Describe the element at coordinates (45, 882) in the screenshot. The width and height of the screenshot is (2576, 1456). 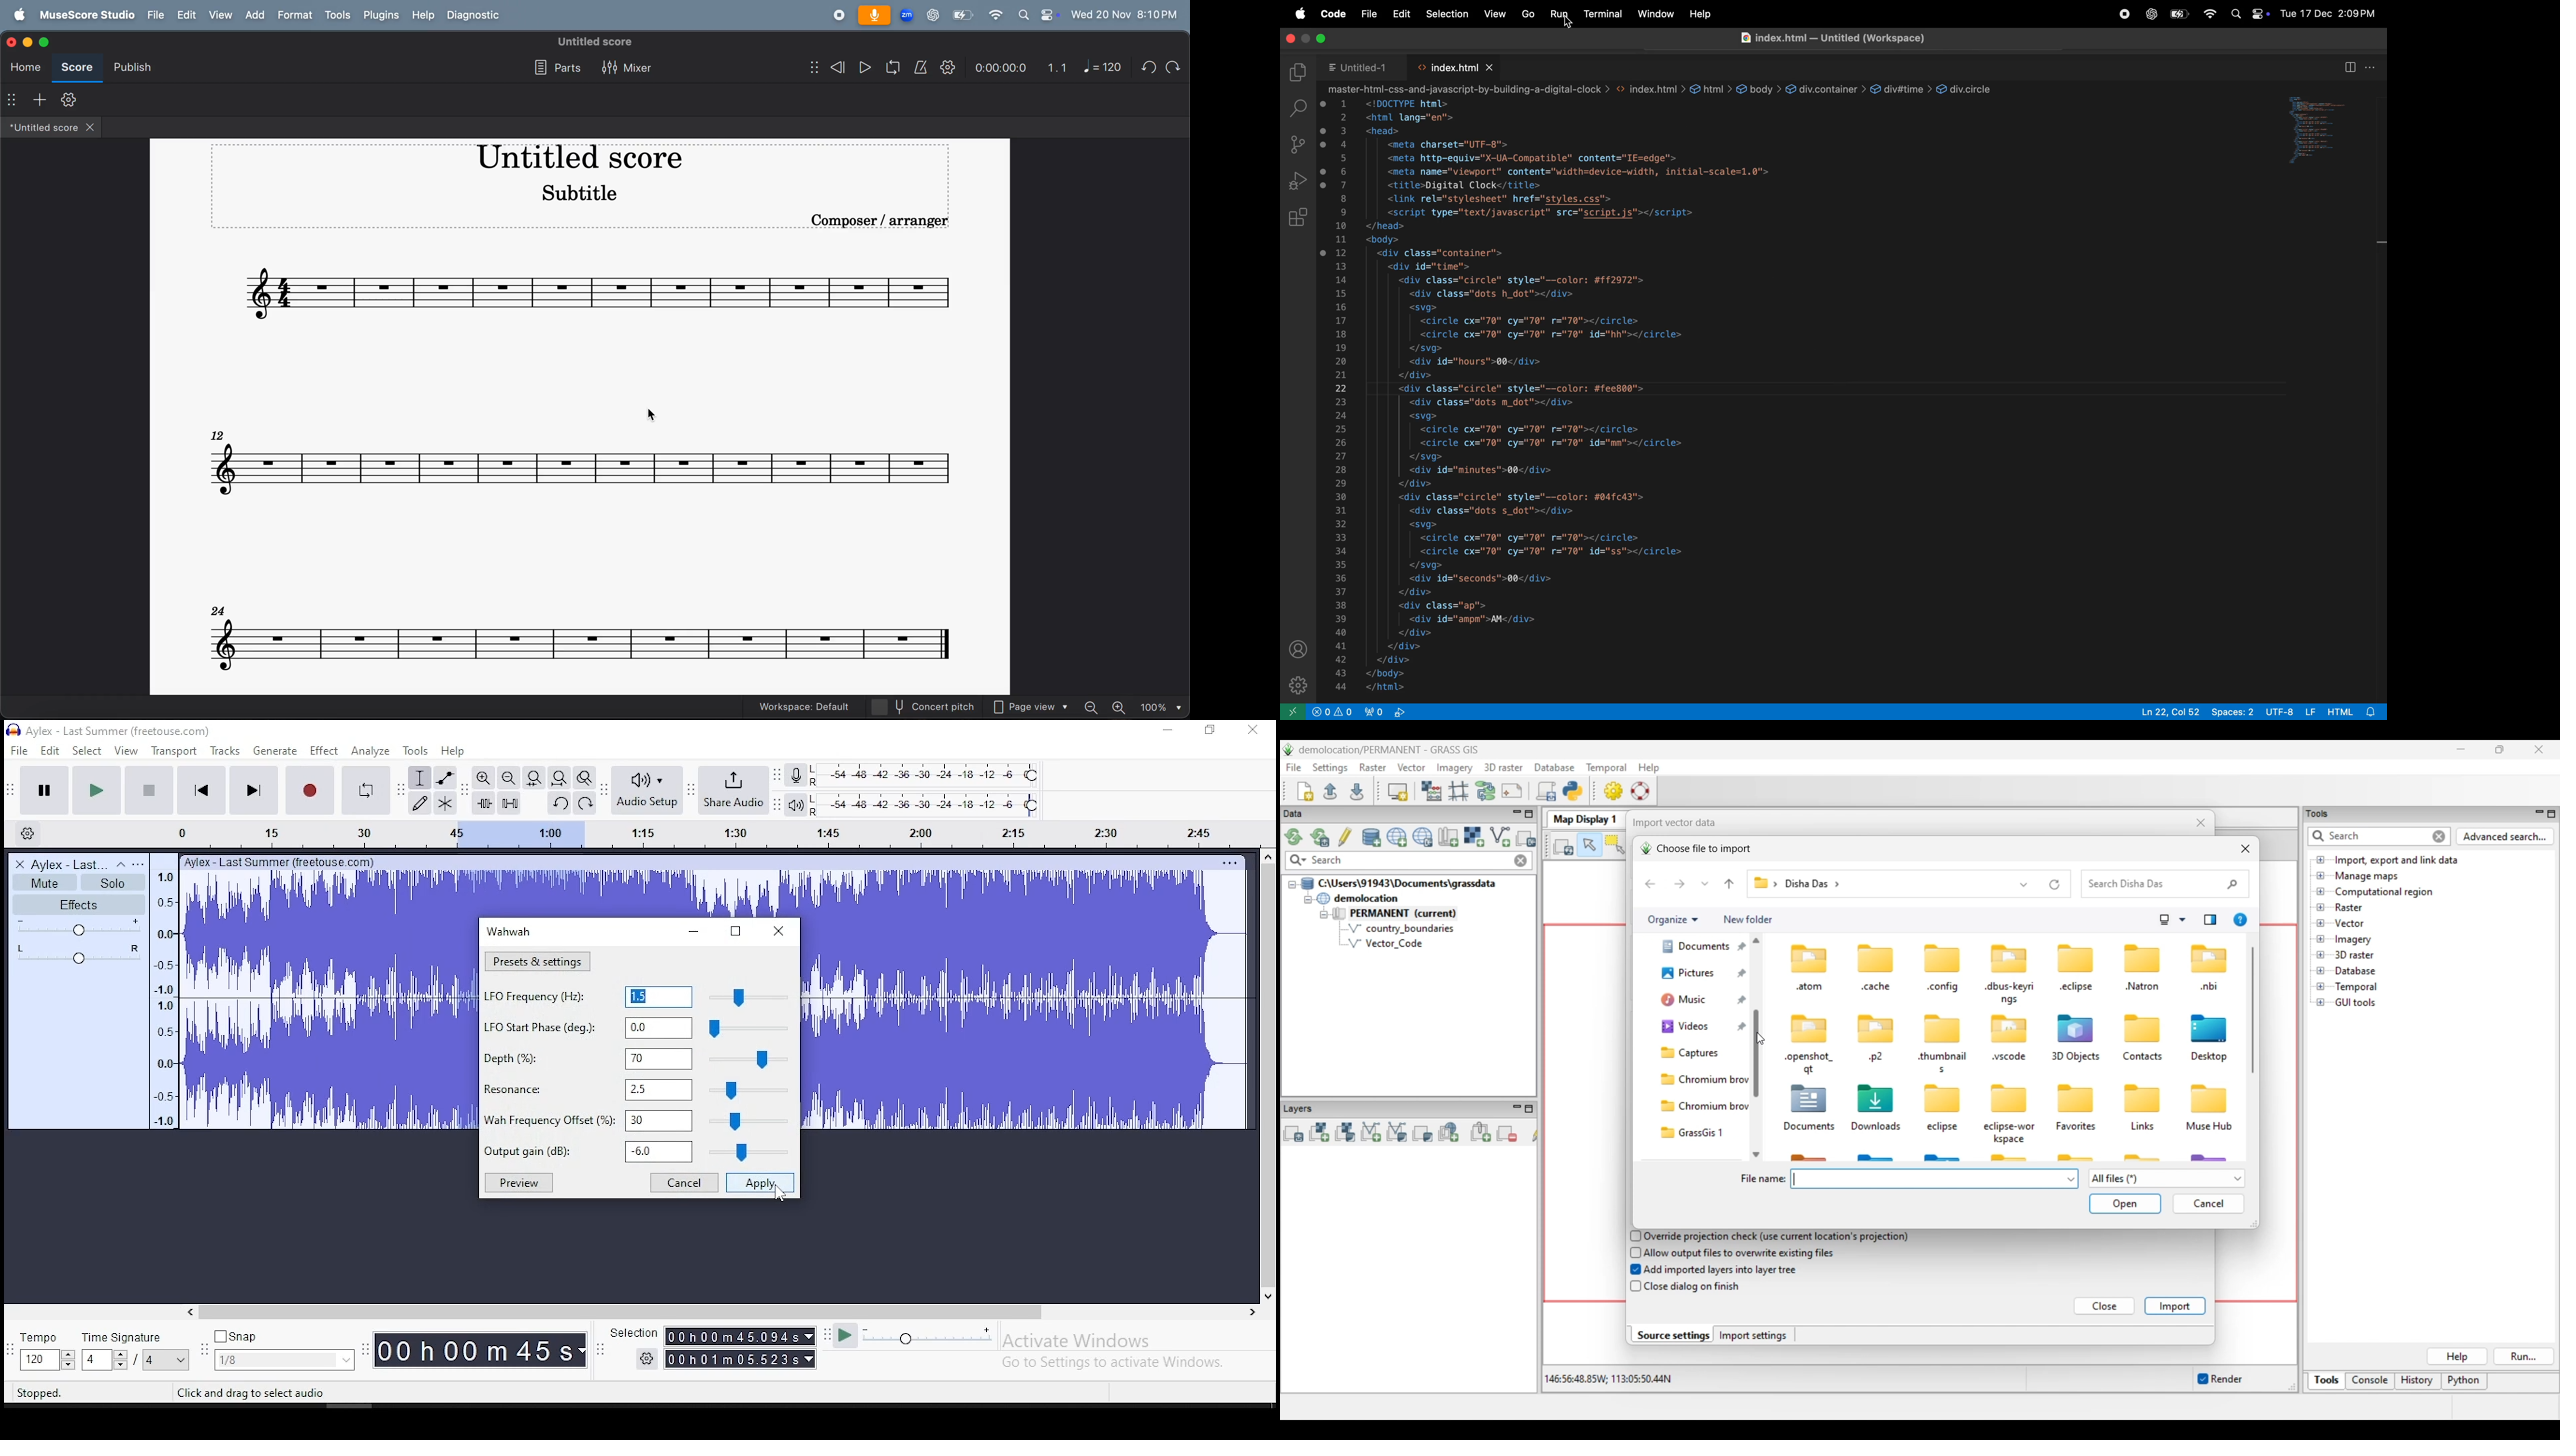
I see `mute` at that location.